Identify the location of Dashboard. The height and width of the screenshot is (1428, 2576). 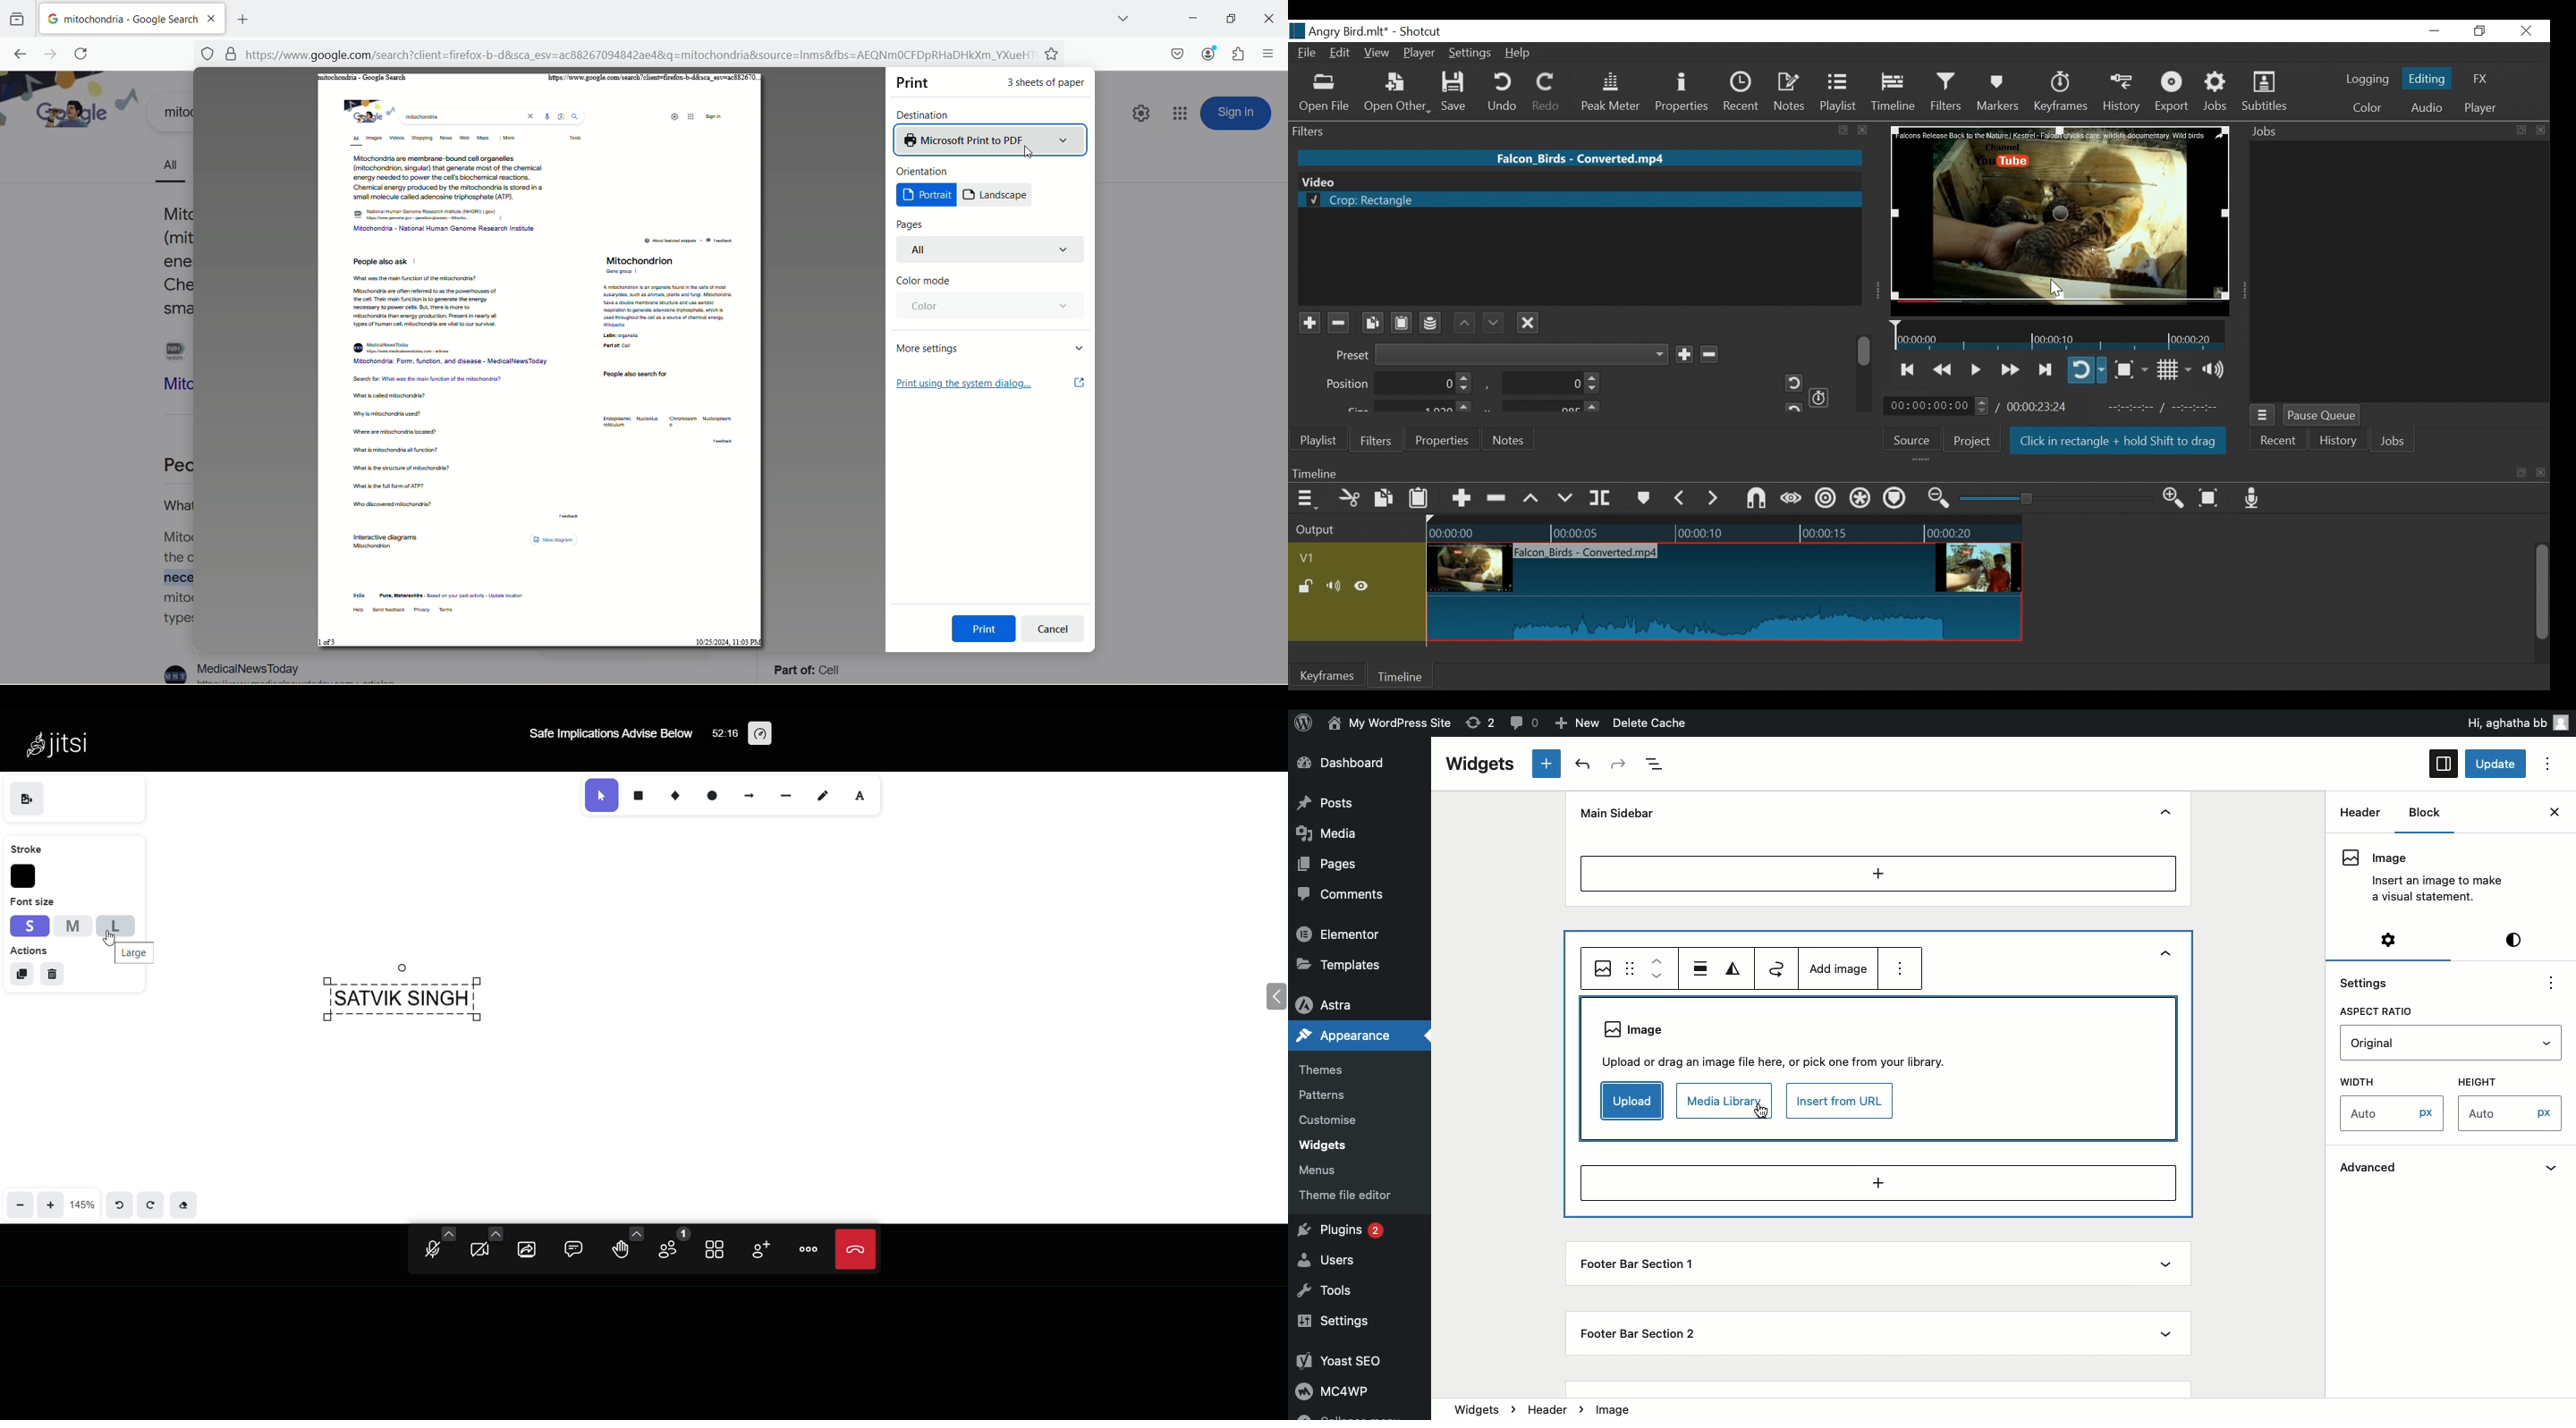
(1348, 763).